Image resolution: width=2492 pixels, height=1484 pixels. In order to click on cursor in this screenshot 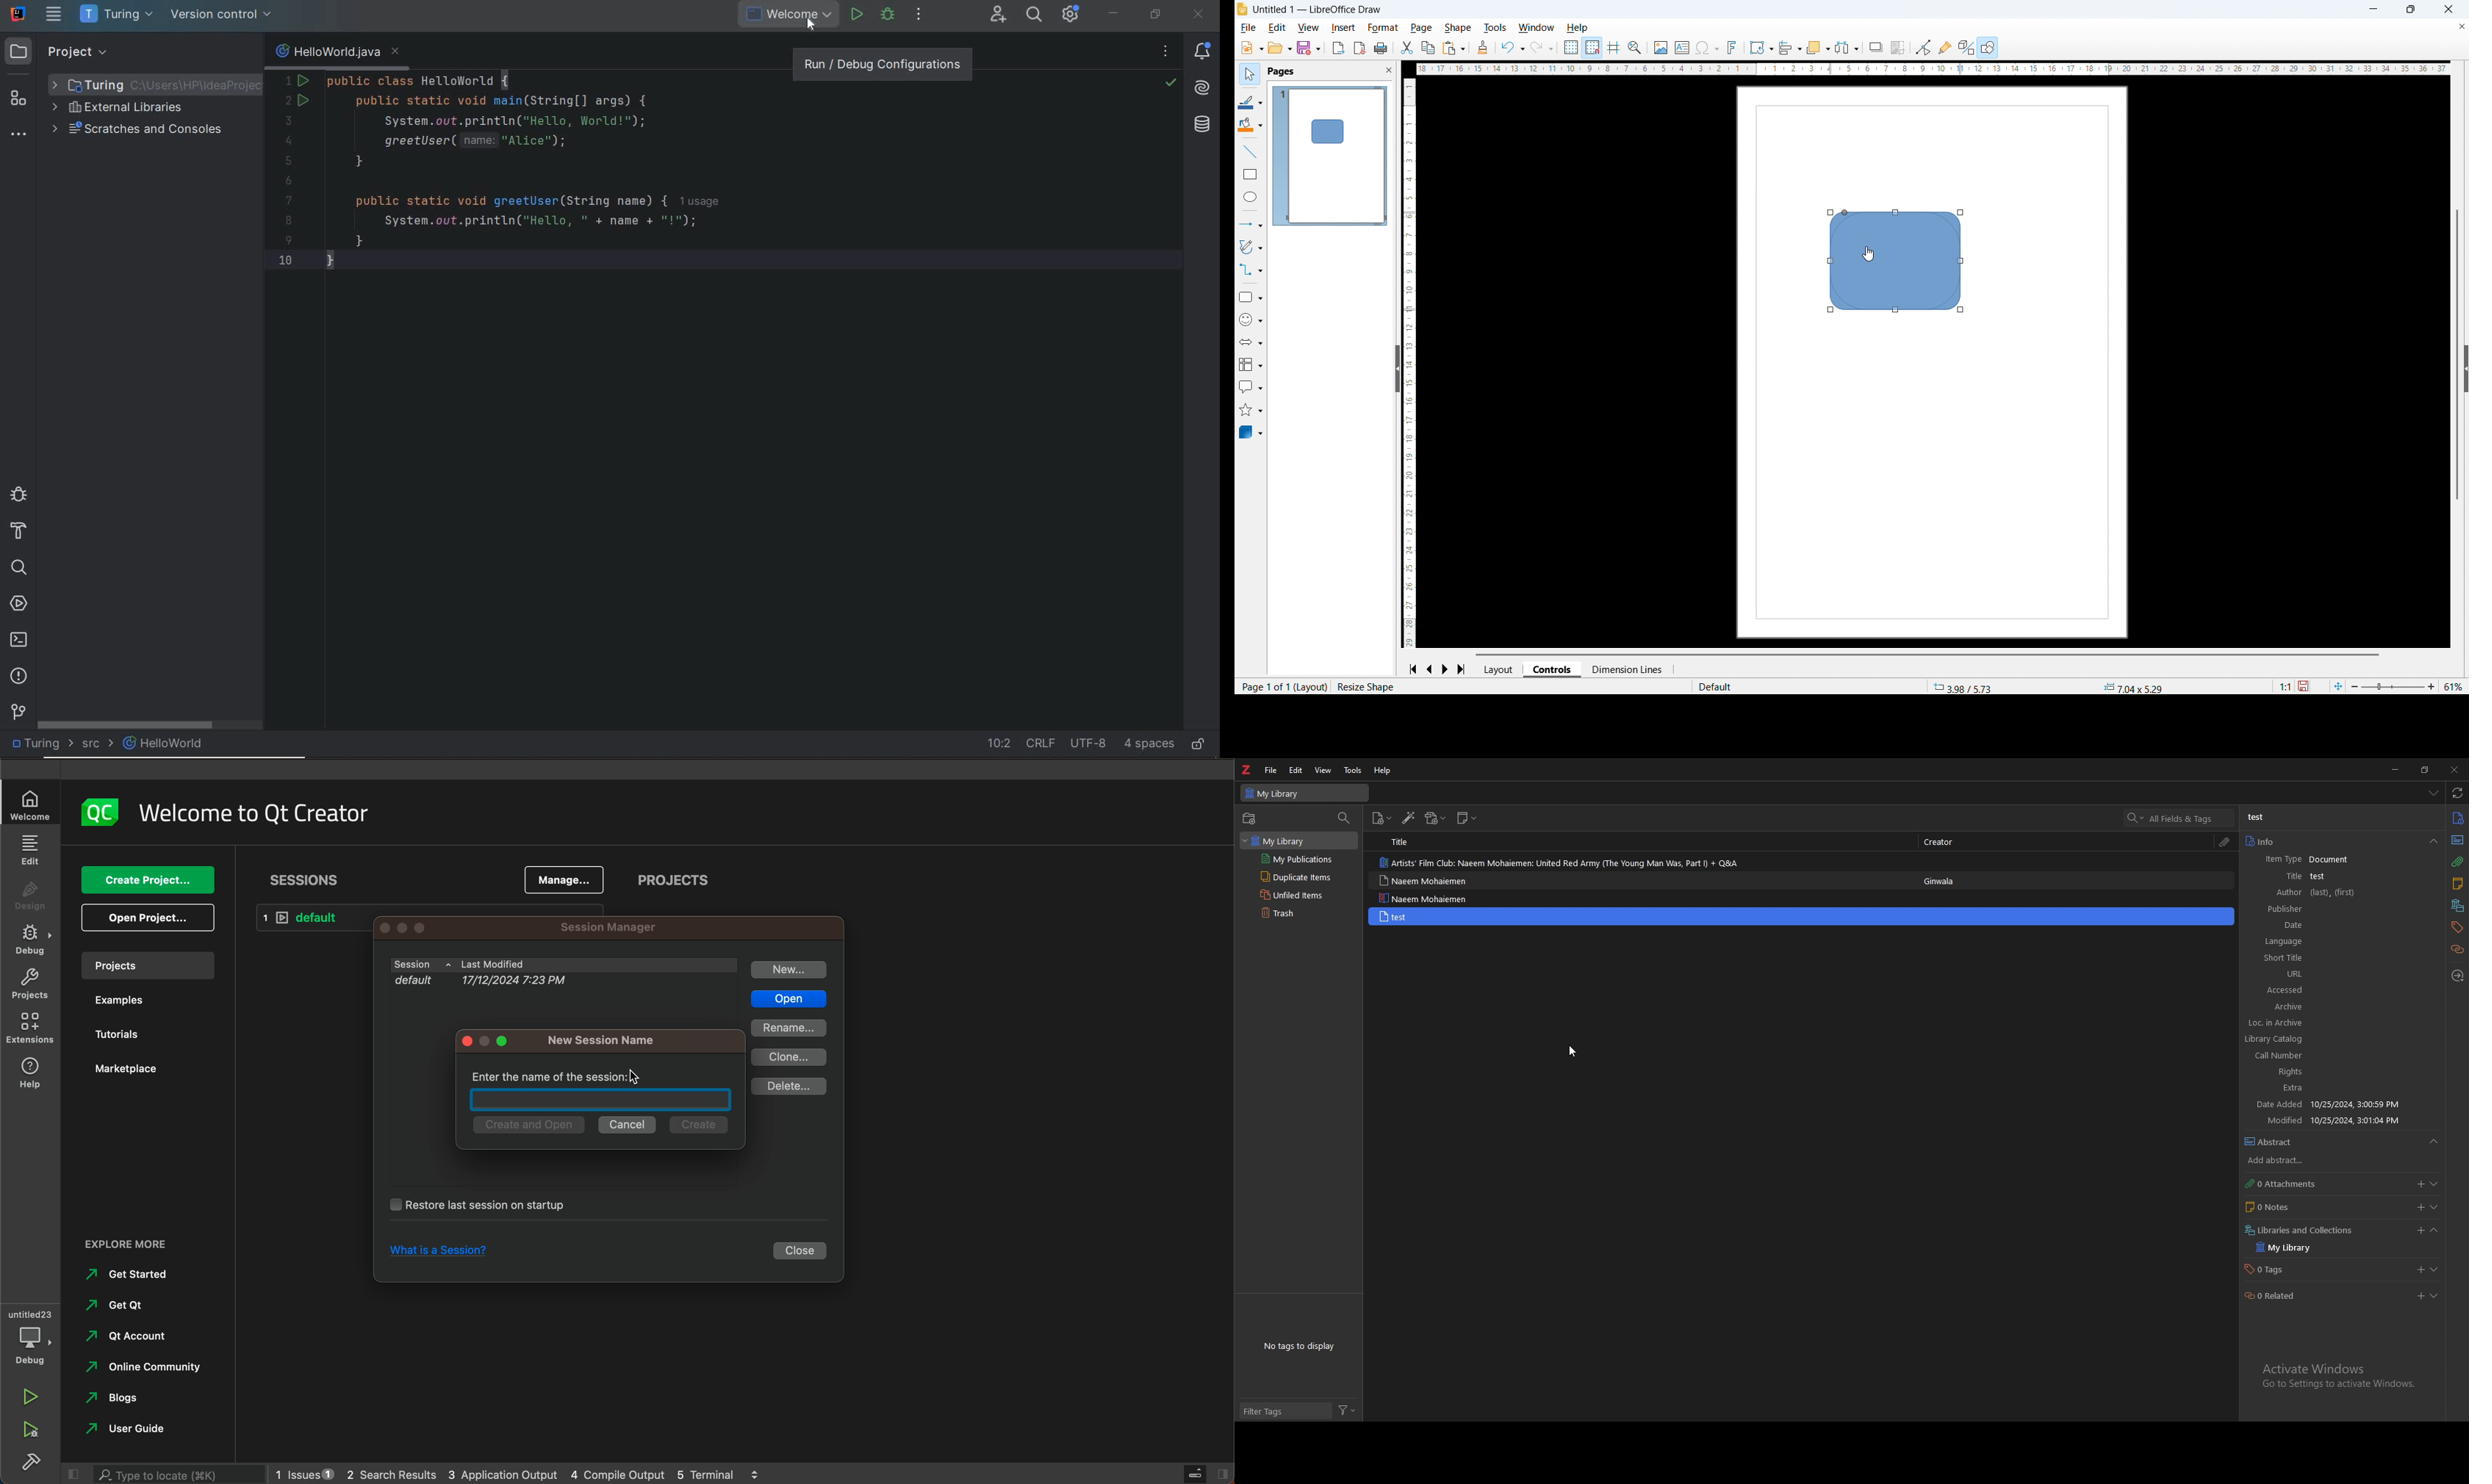, I will do `click(1870, 255)`.